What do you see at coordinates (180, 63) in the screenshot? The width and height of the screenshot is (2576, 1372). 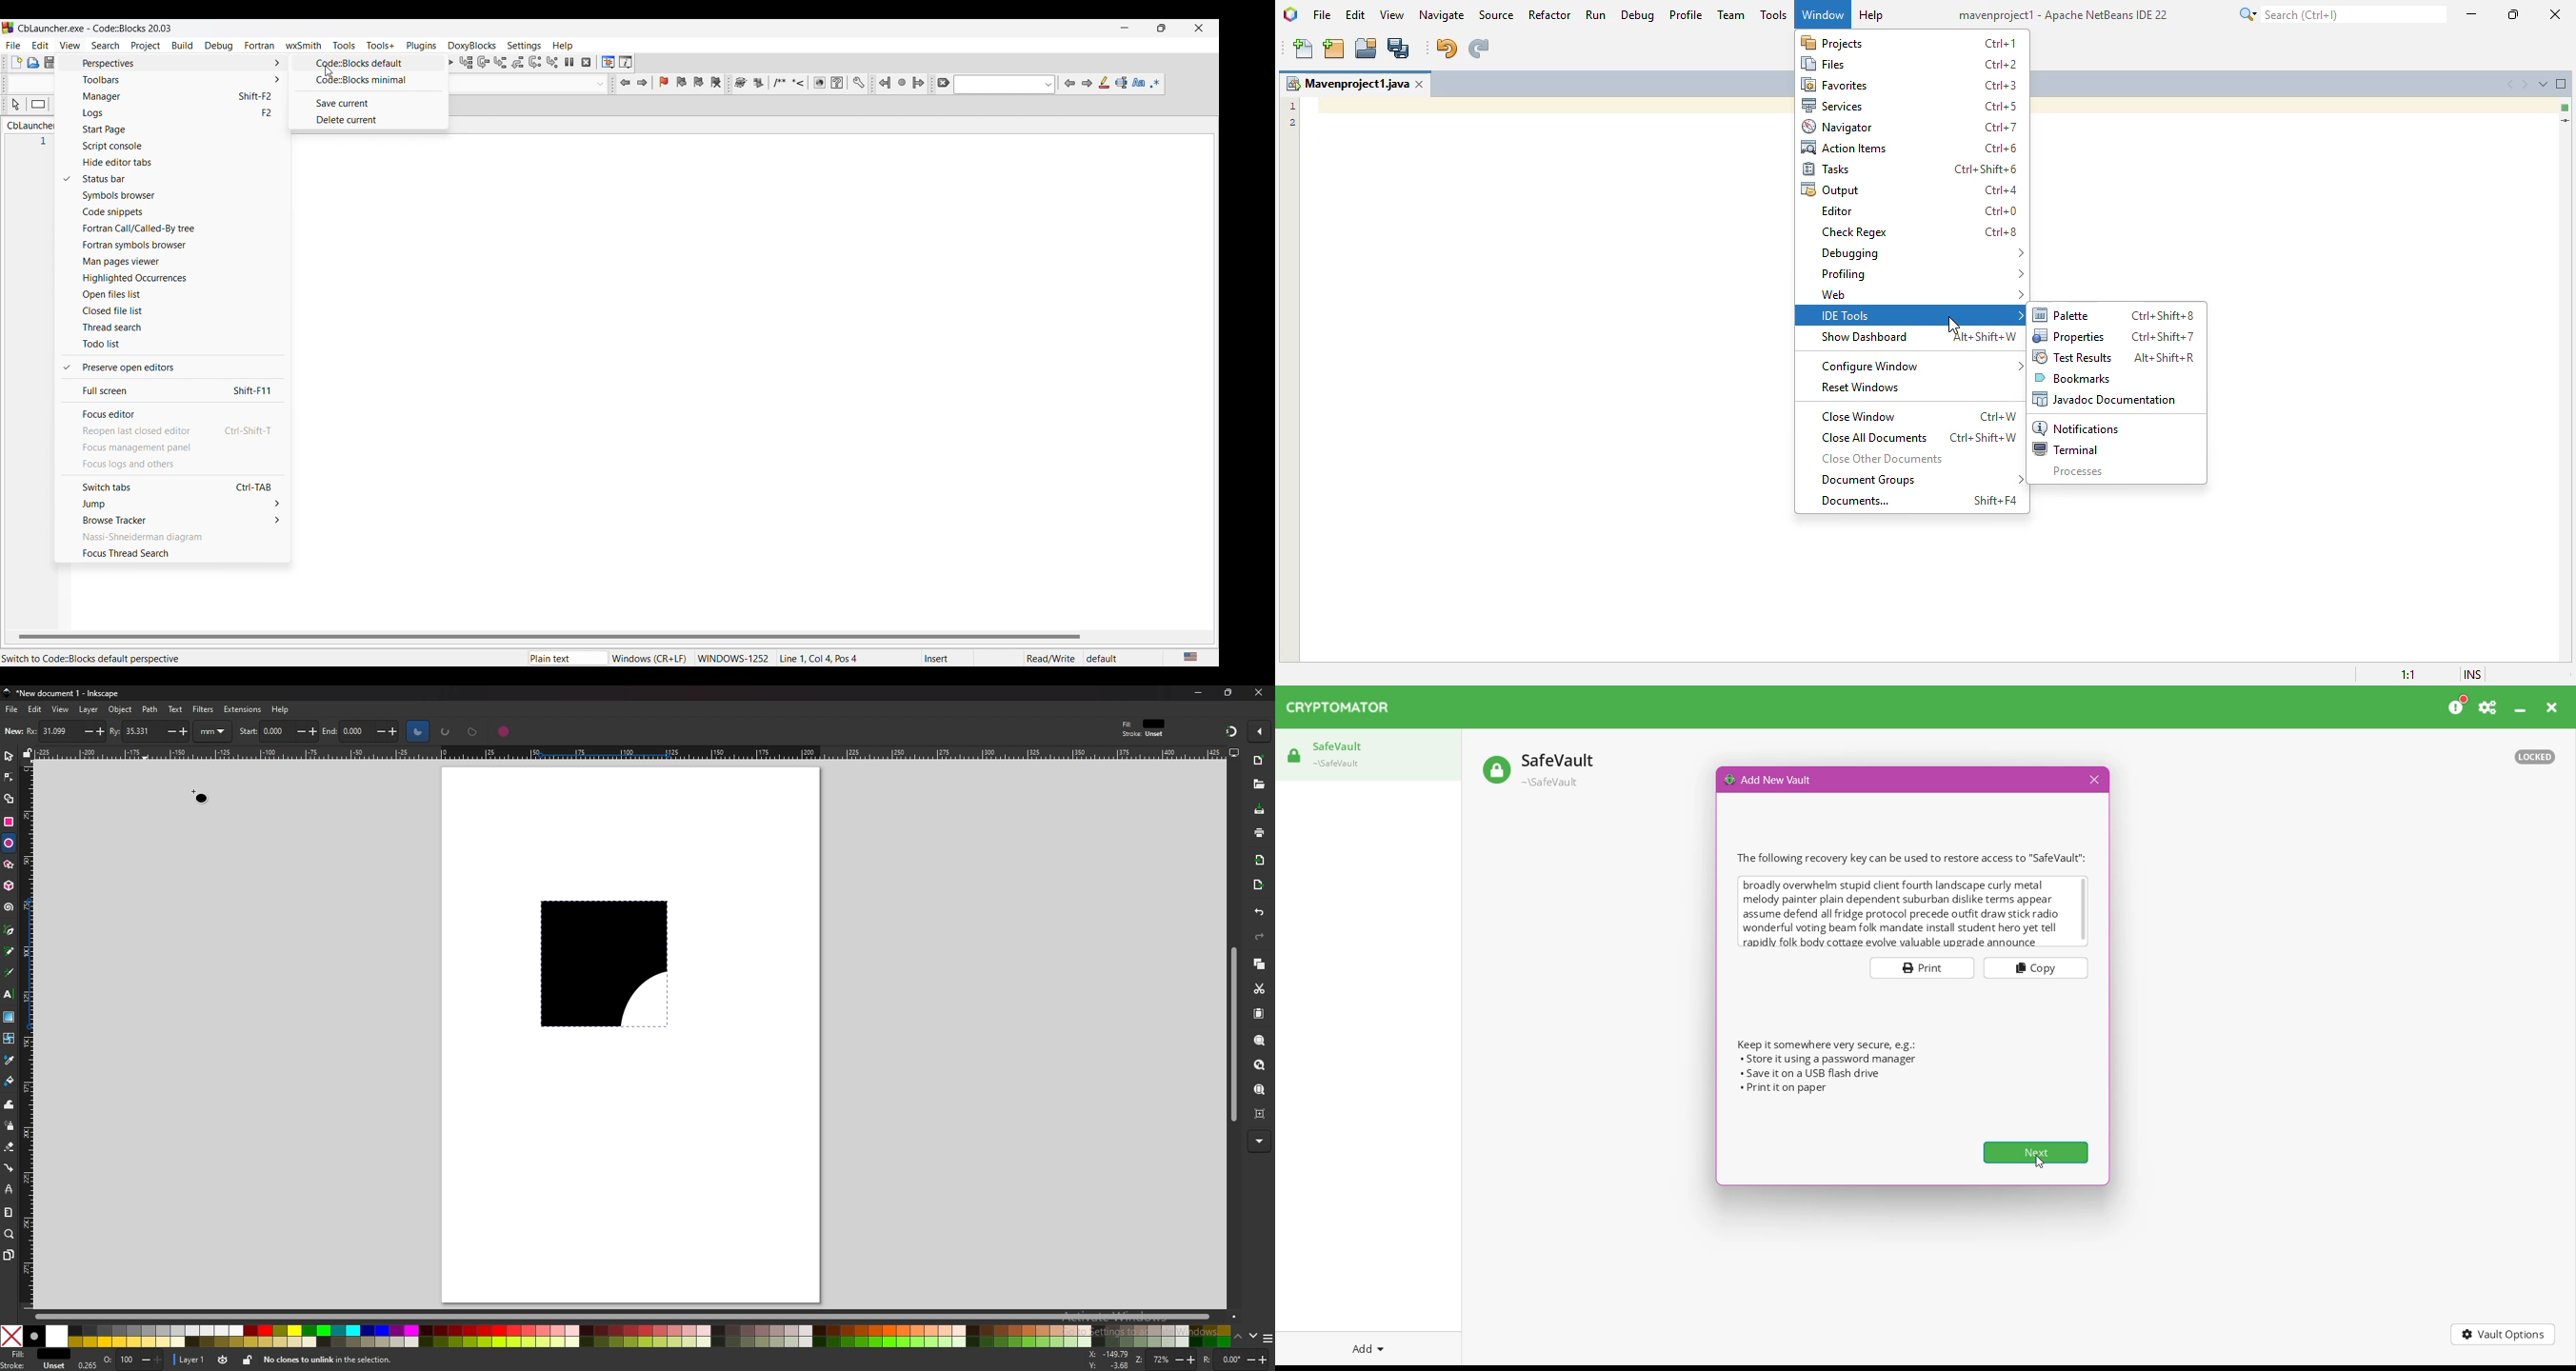 I see `Perspective options` at bounding box center [180, 63].